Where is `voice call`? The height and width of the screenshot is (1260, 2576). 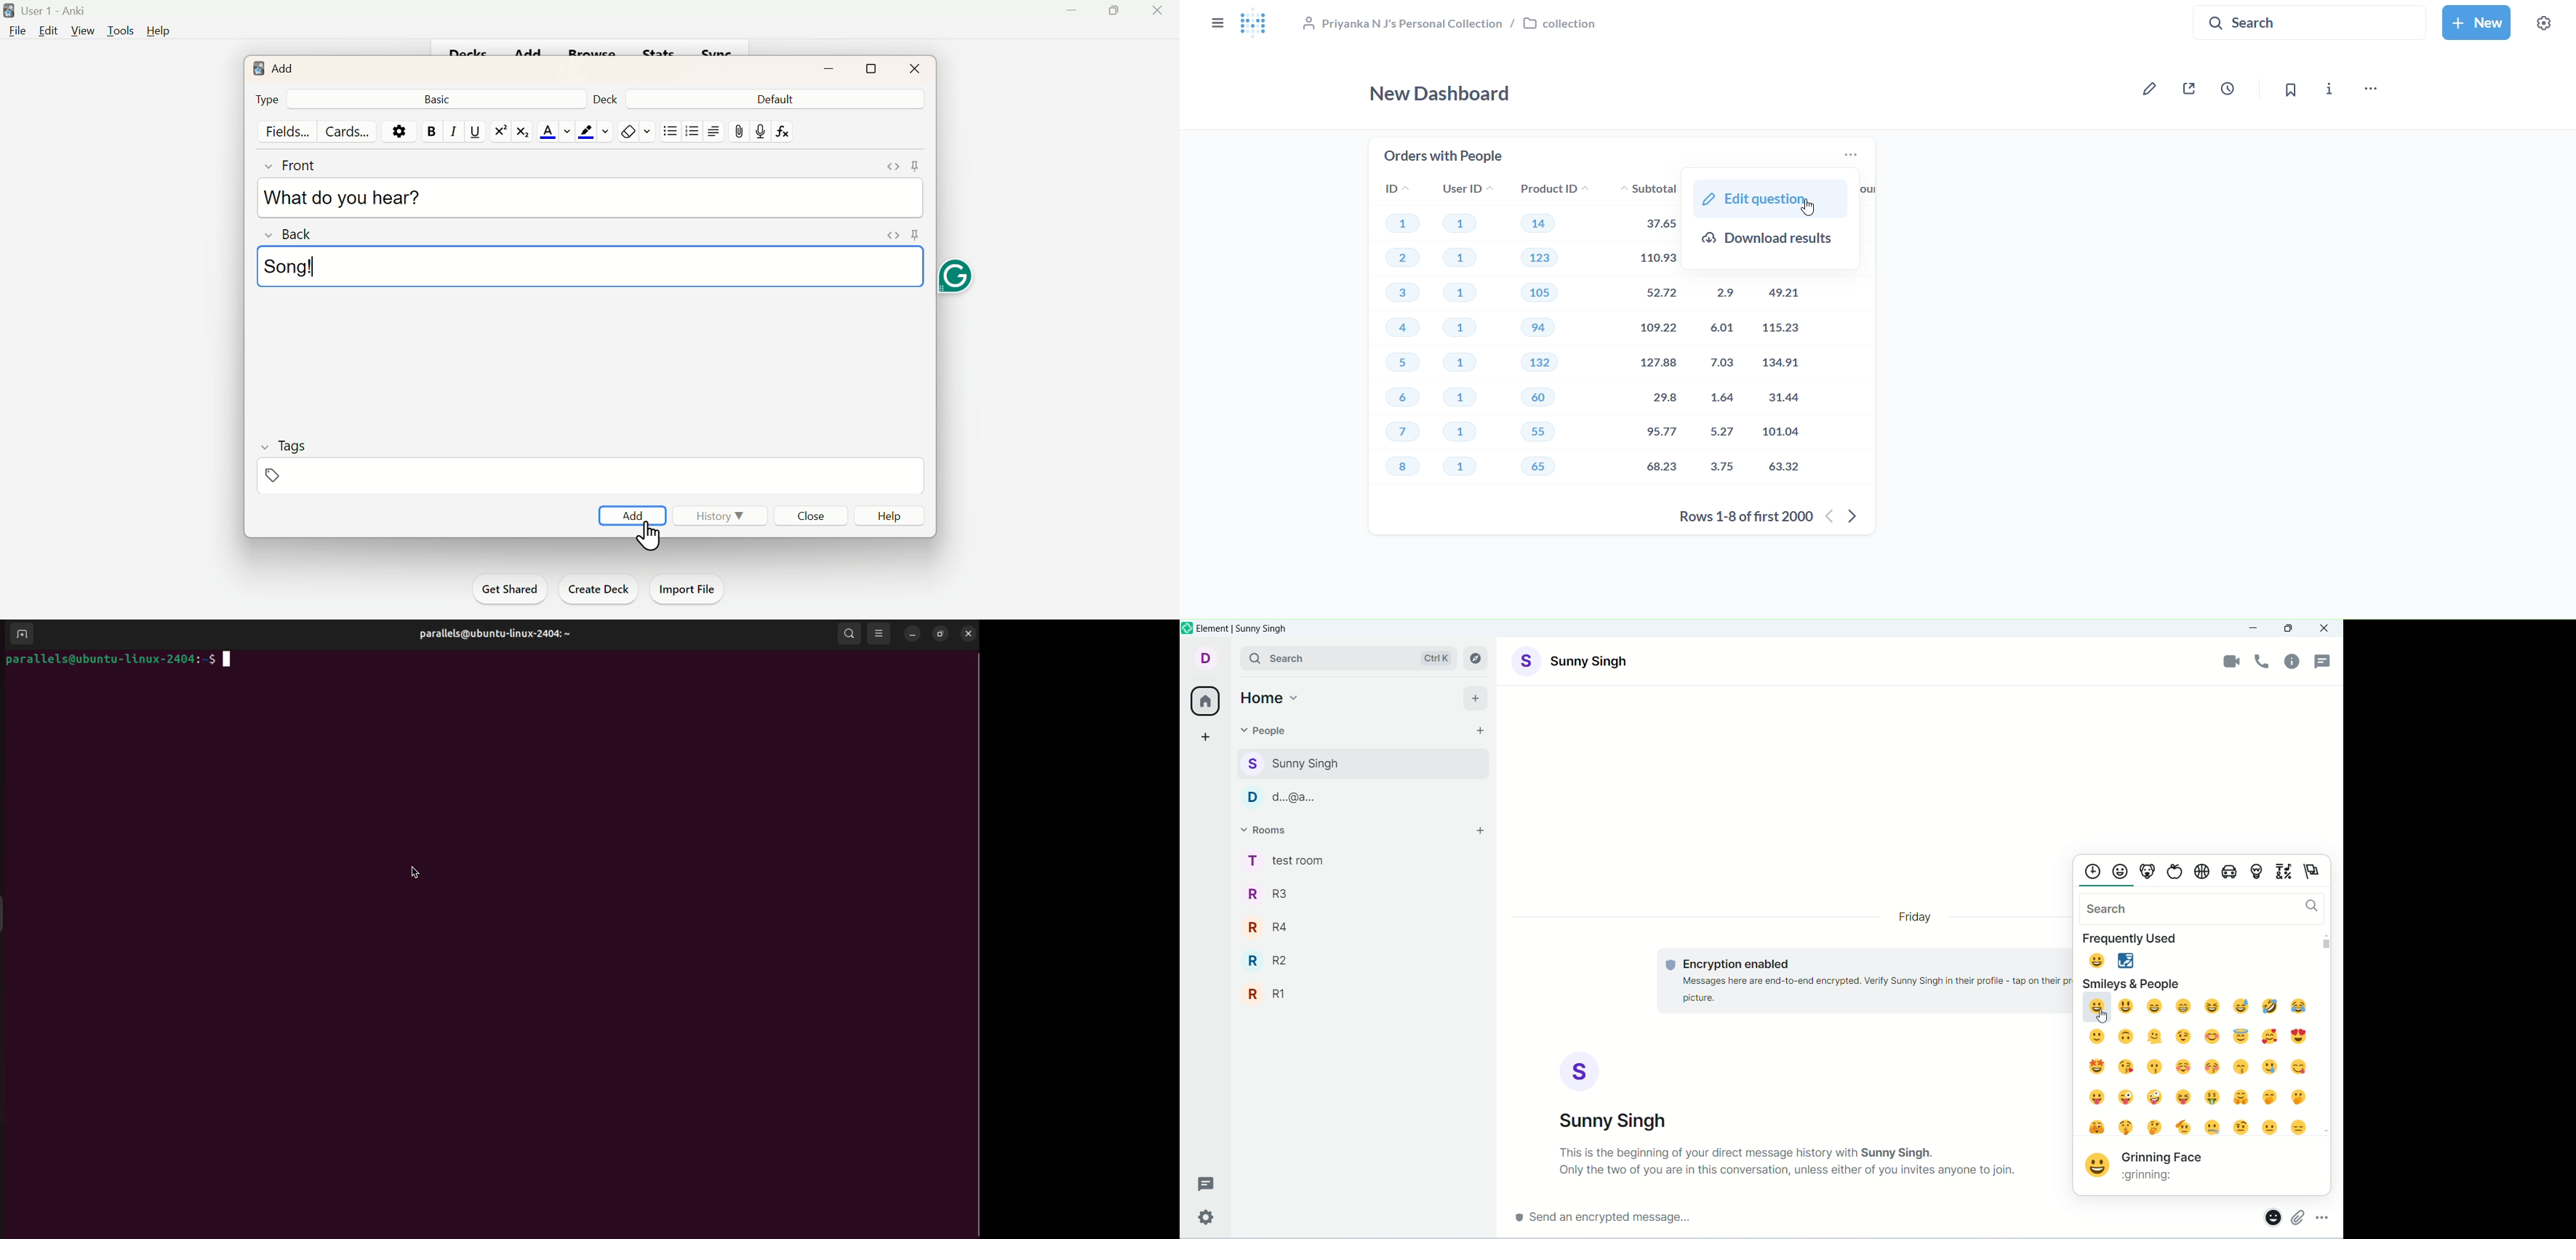 voice call is located at coordinates (2266, 663).